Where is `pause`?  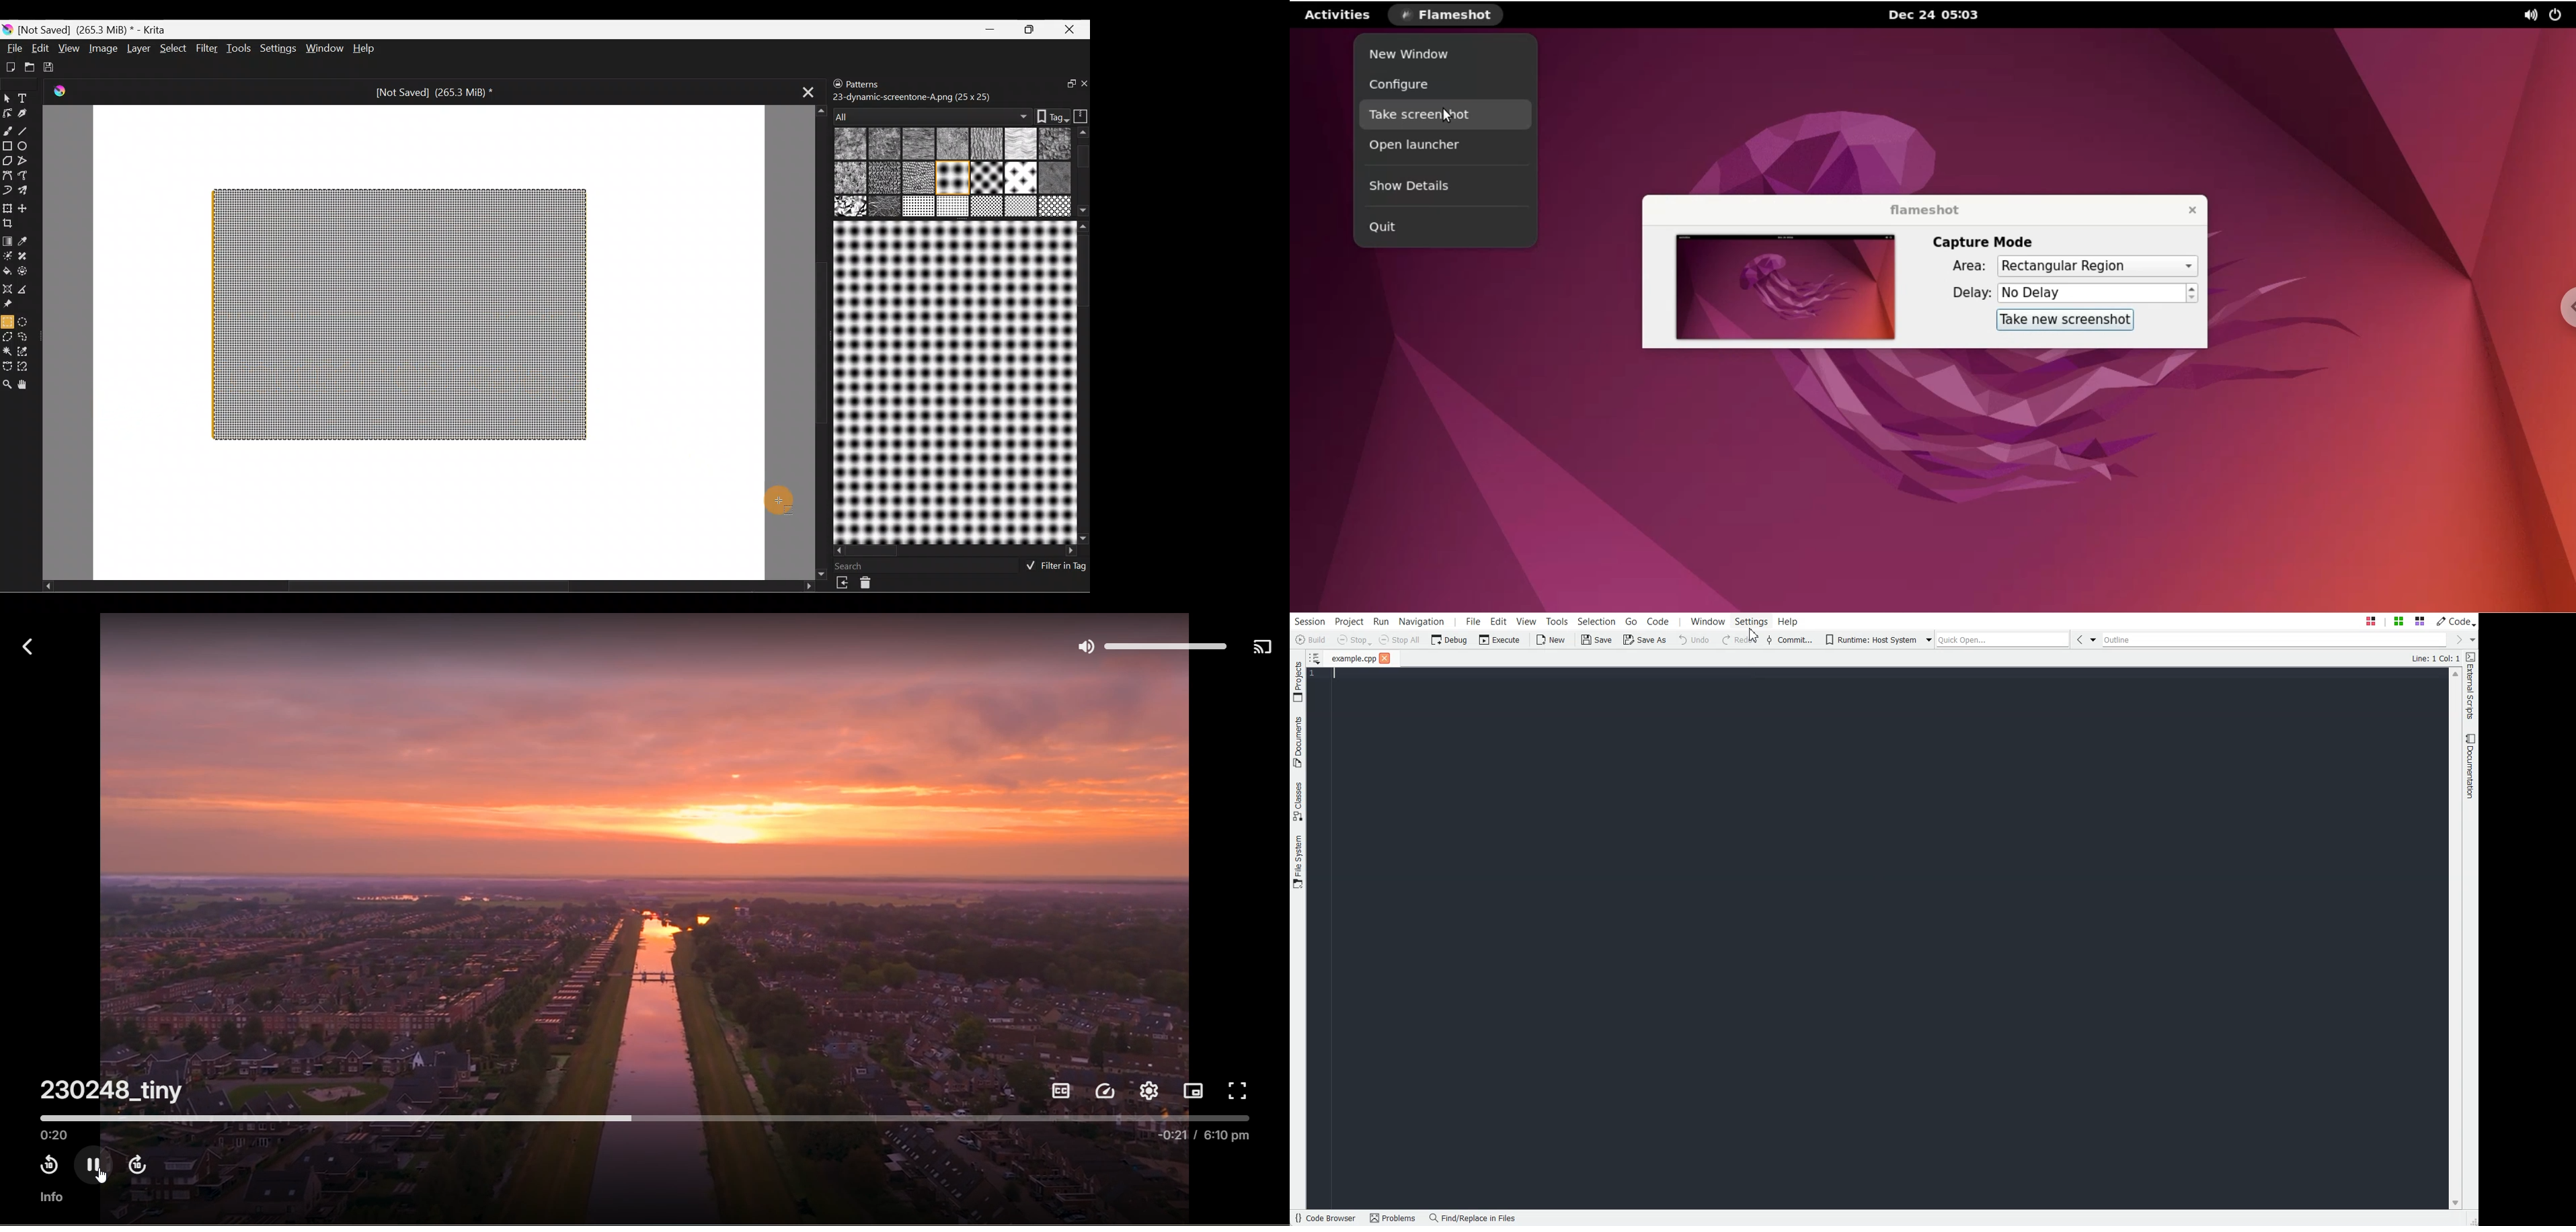
pause is located at coordinates (99, 1170).